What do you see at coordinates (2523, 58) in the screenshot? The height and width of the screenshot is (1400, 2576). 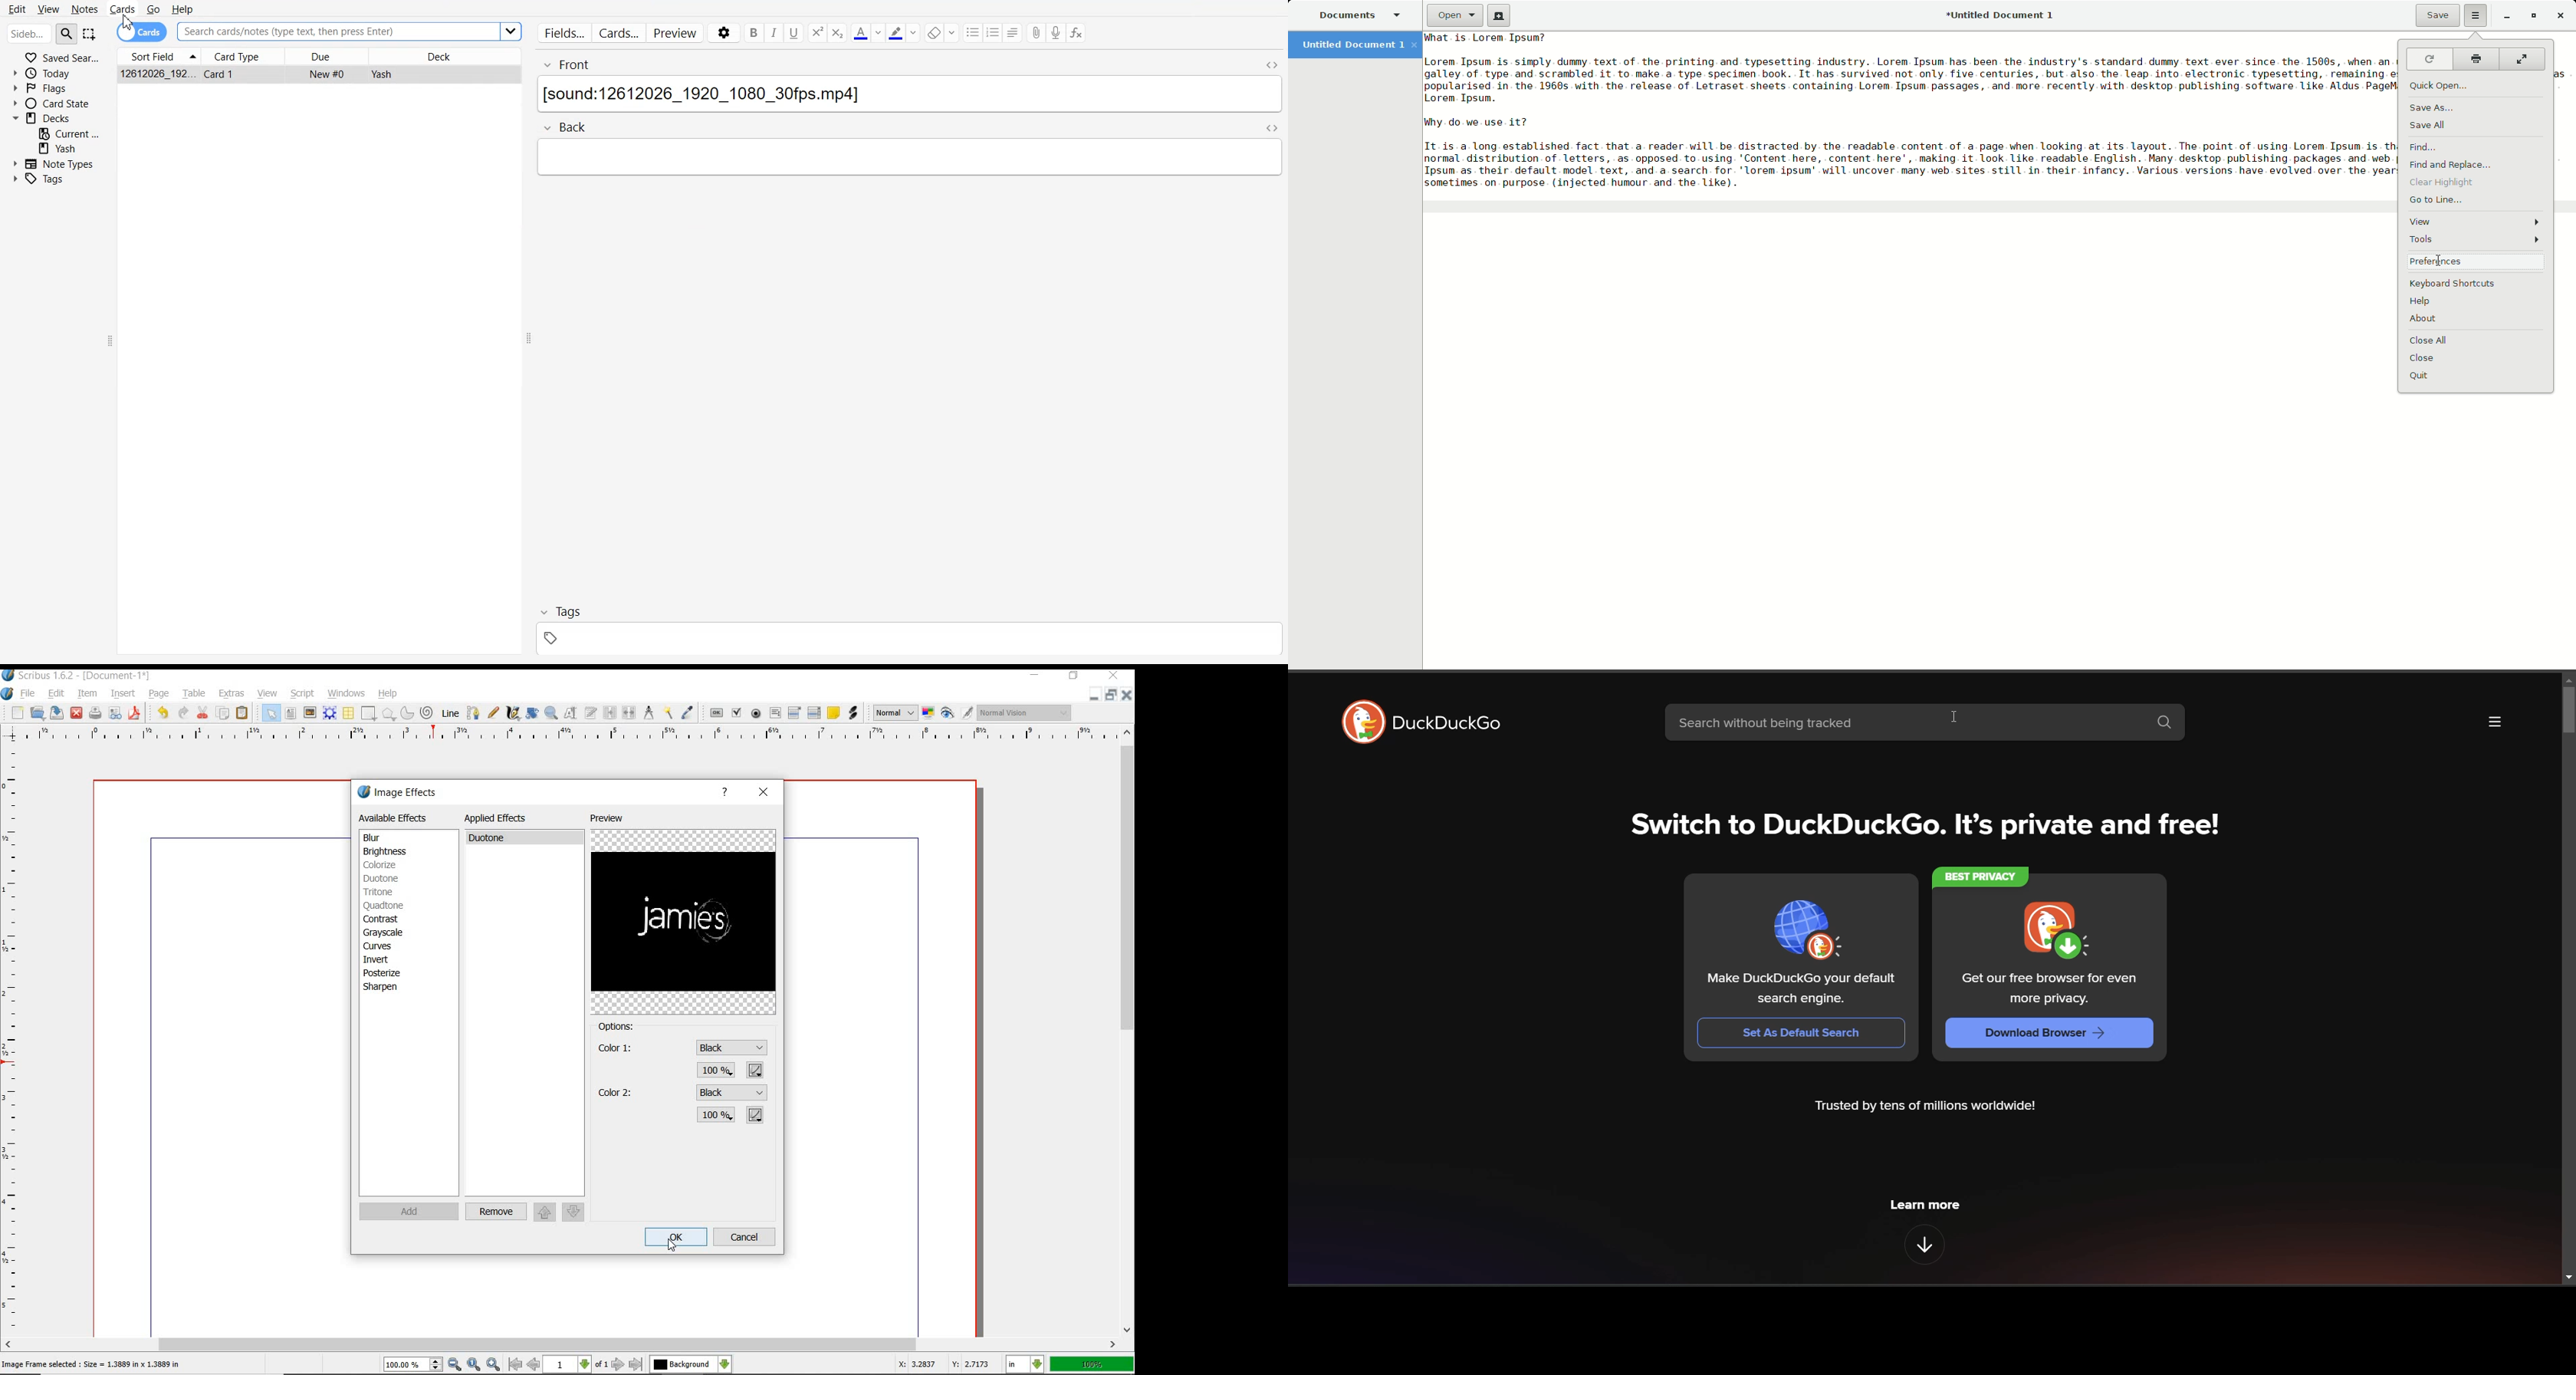 I see `Fullscreen` at bounding box center [2523, 58].